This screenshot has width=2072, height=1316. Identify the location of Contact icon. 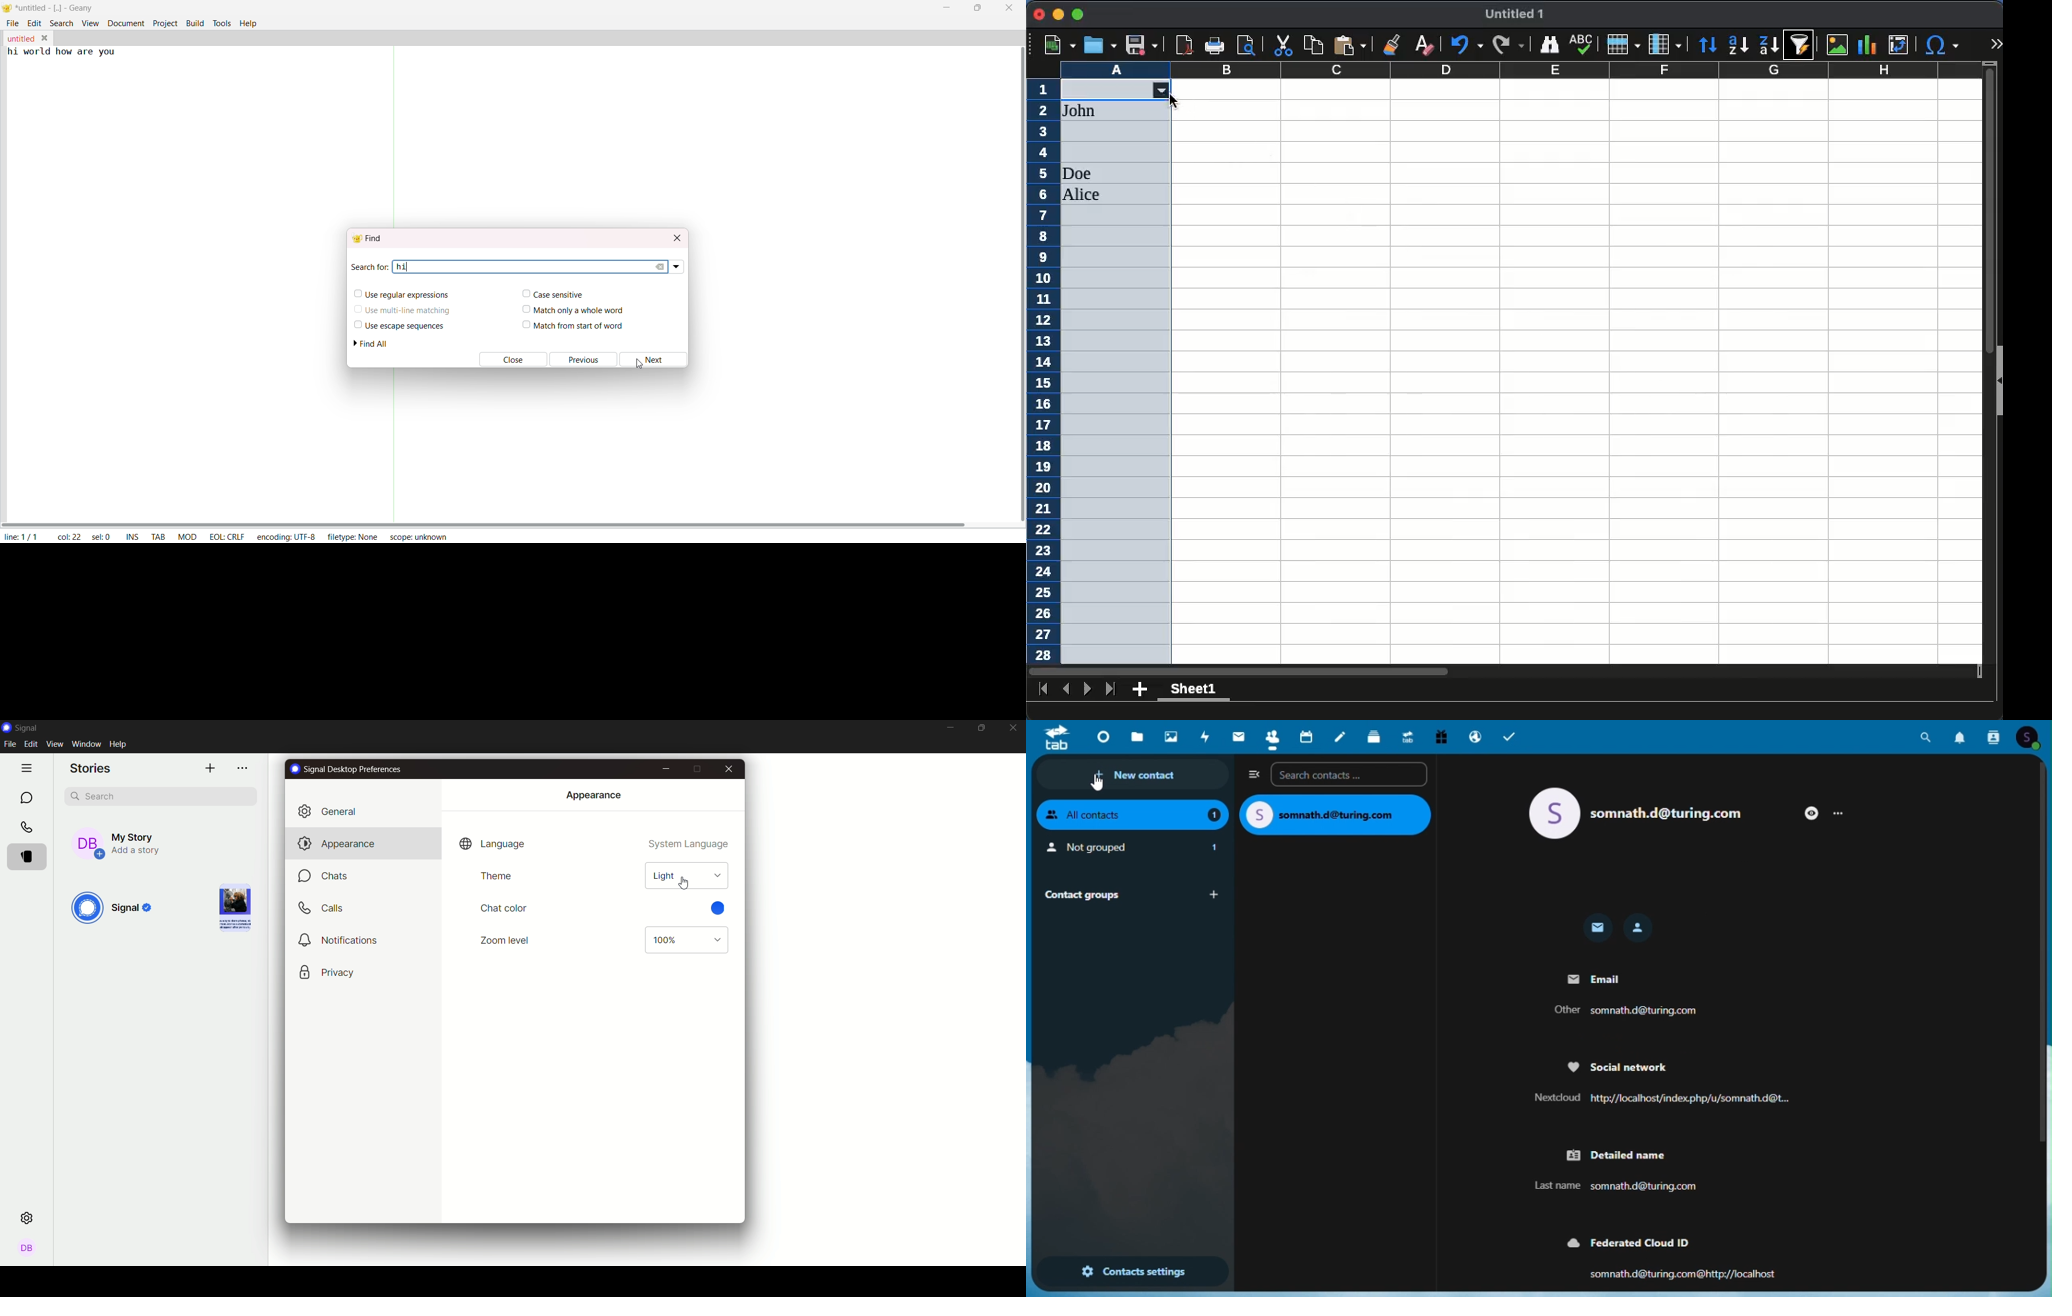
(1642, 927).